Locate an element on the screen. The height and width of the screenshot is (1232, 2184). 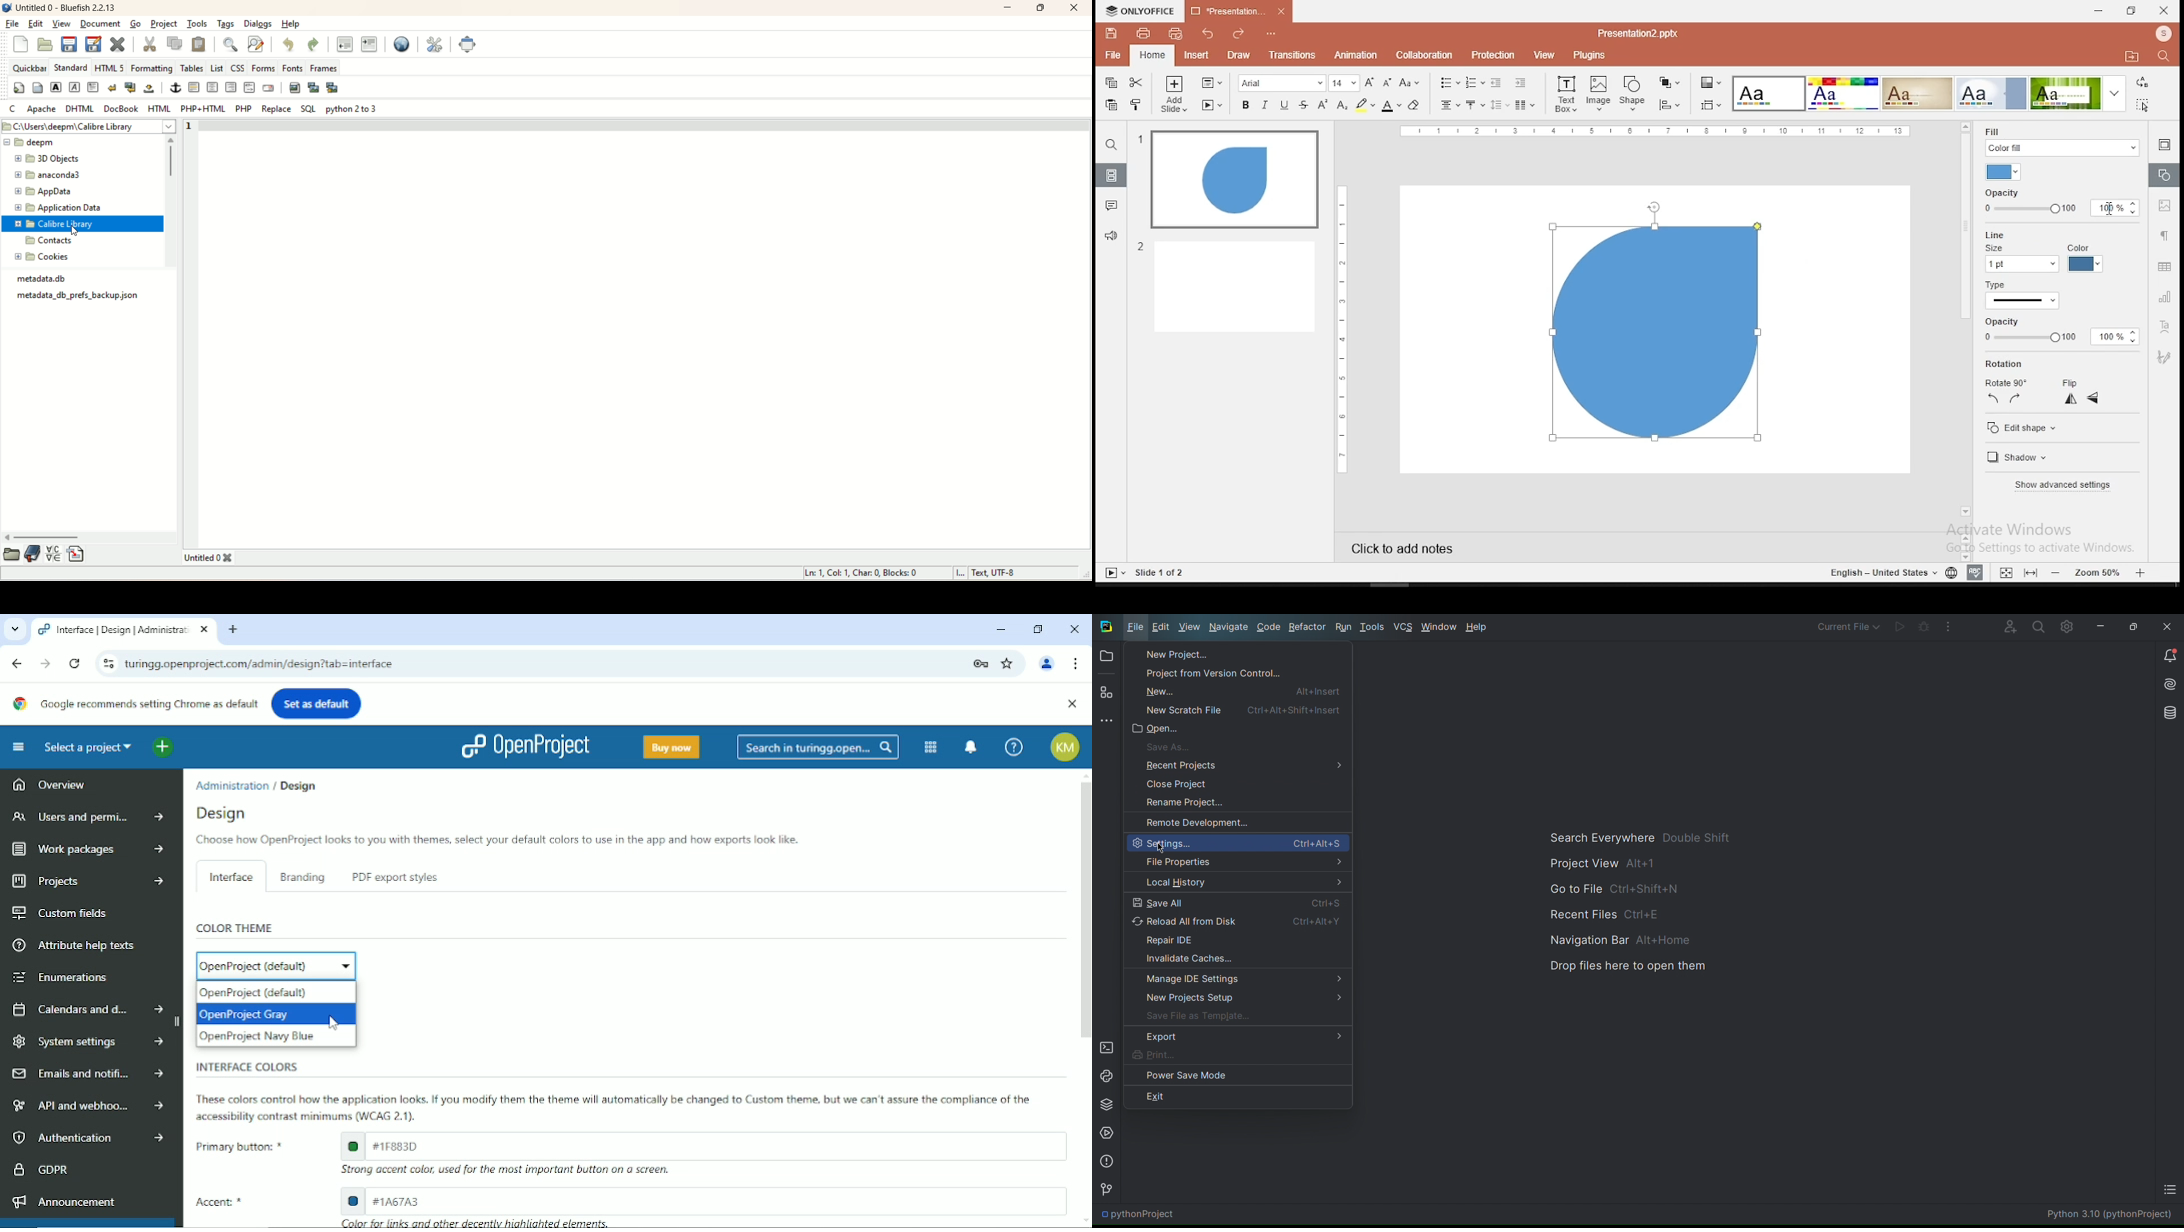
background fill color is located at coordinates (2005, 172).